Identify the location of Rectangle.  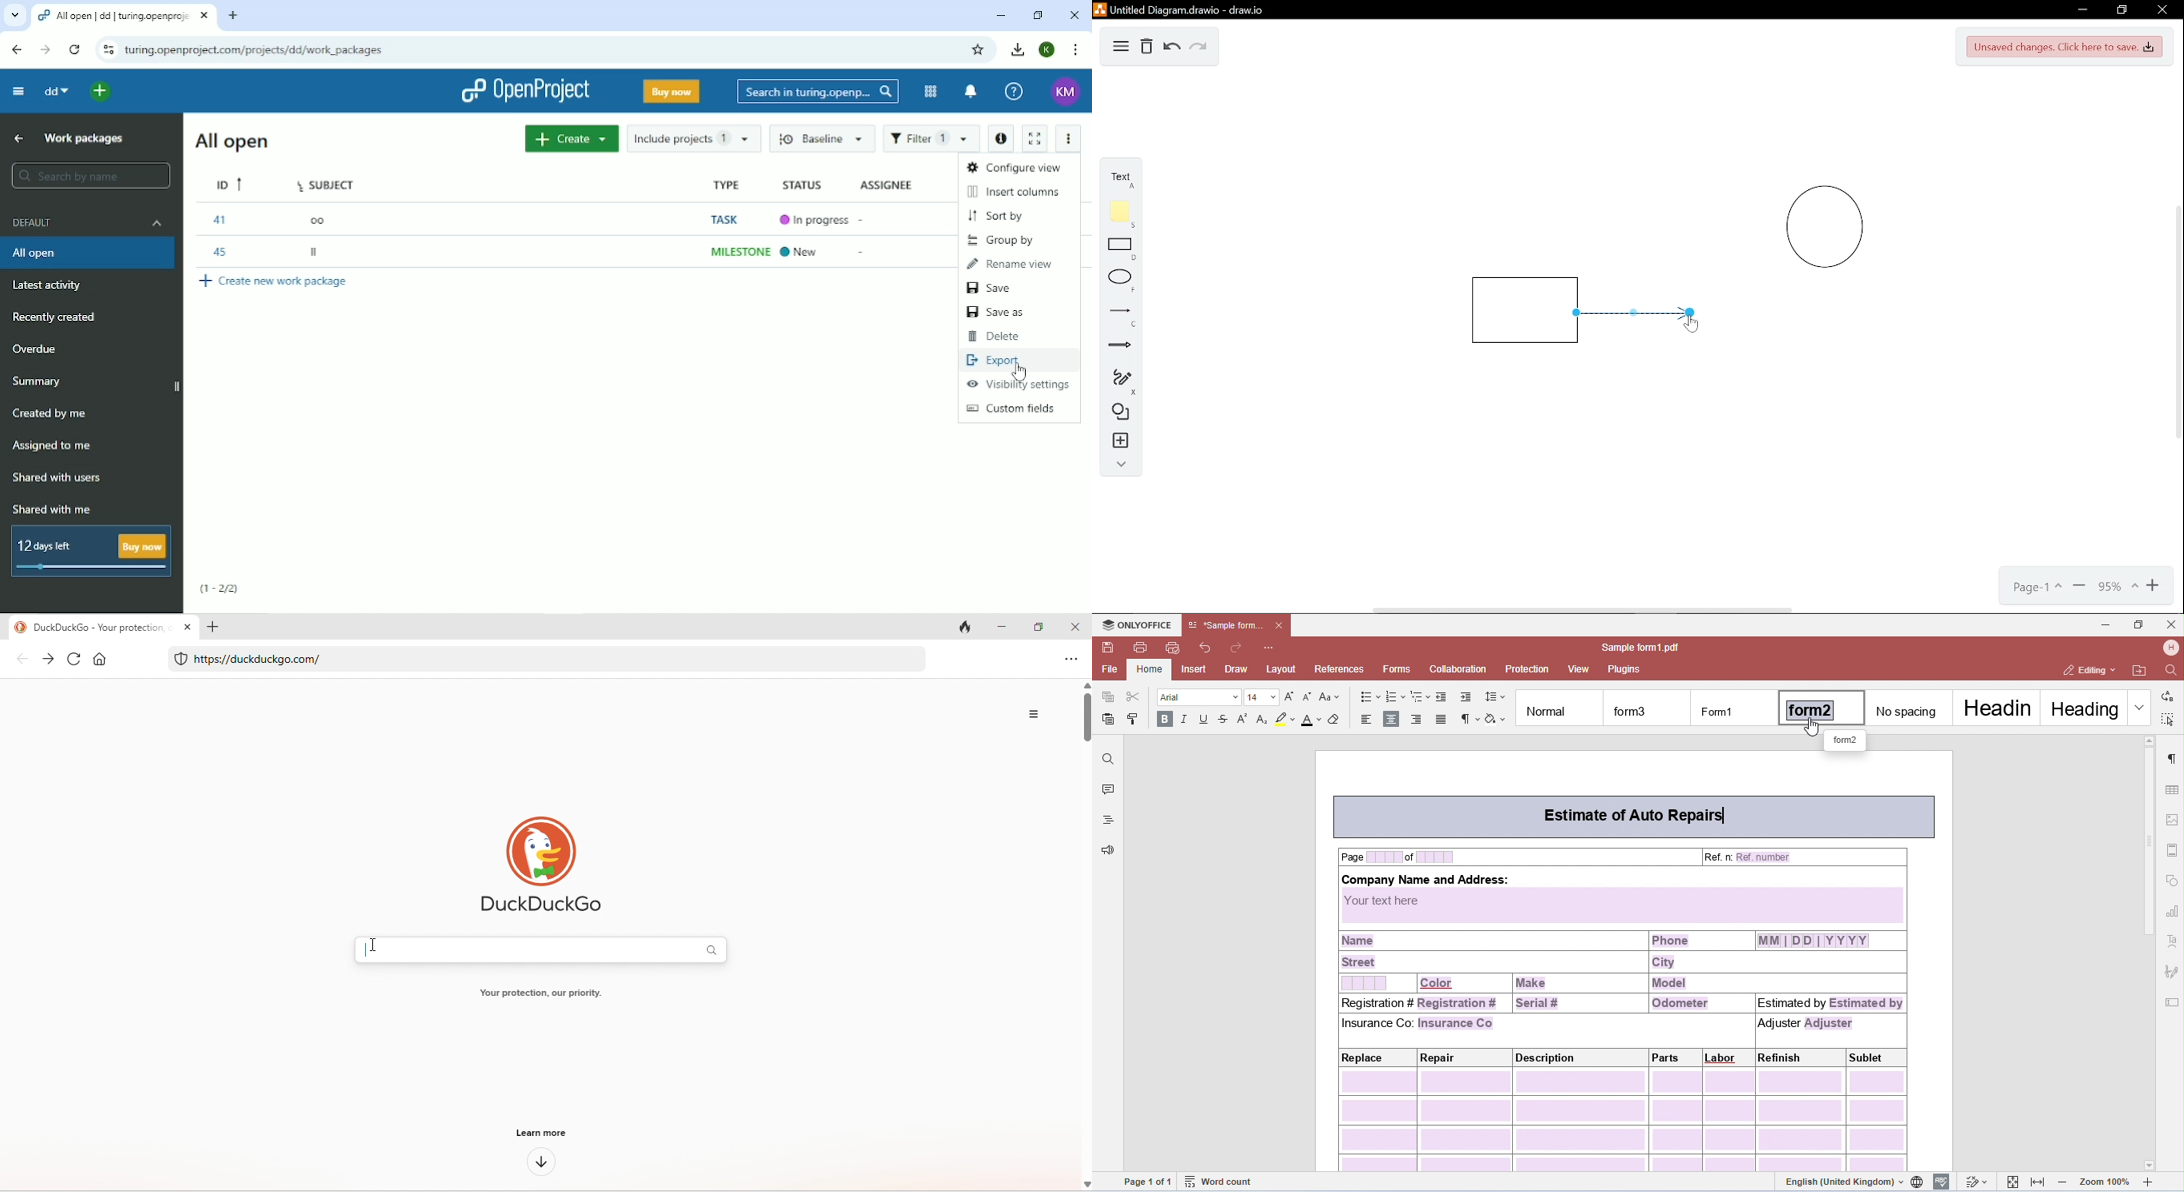
(1500, 310).